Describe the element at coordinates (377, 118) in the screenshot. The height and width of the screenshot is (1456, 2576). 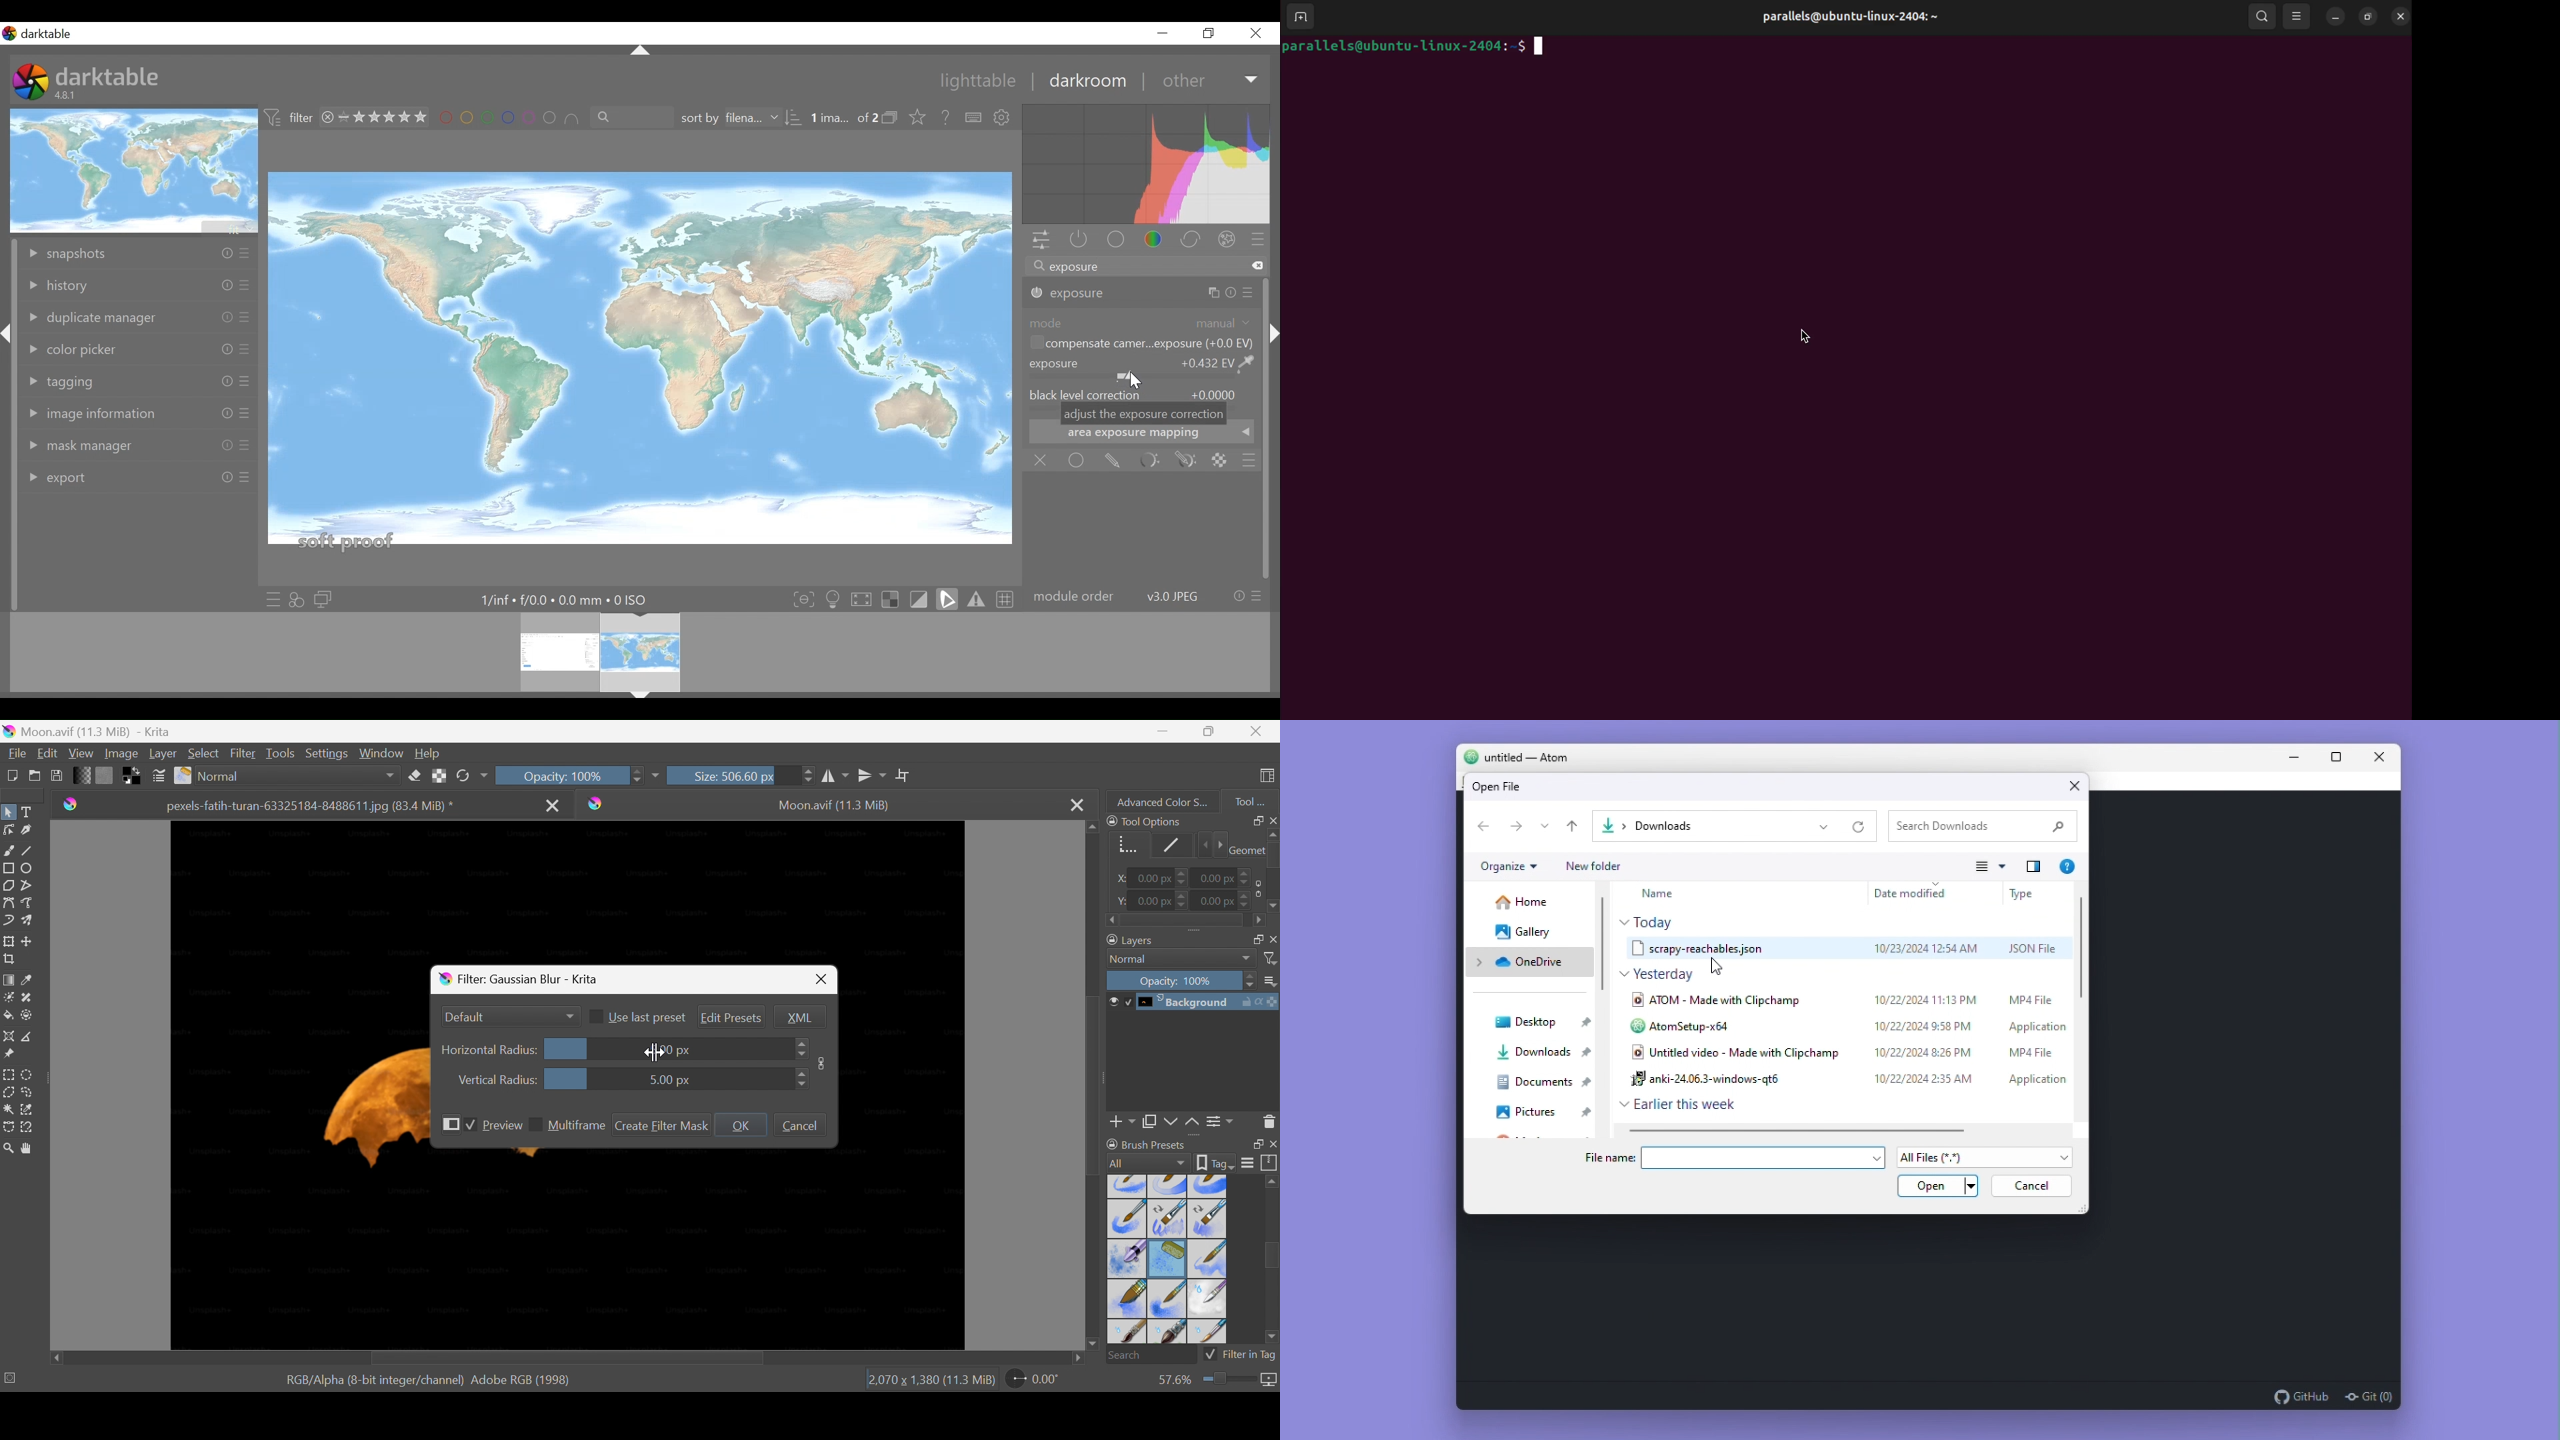
I see `range rating` at that location.